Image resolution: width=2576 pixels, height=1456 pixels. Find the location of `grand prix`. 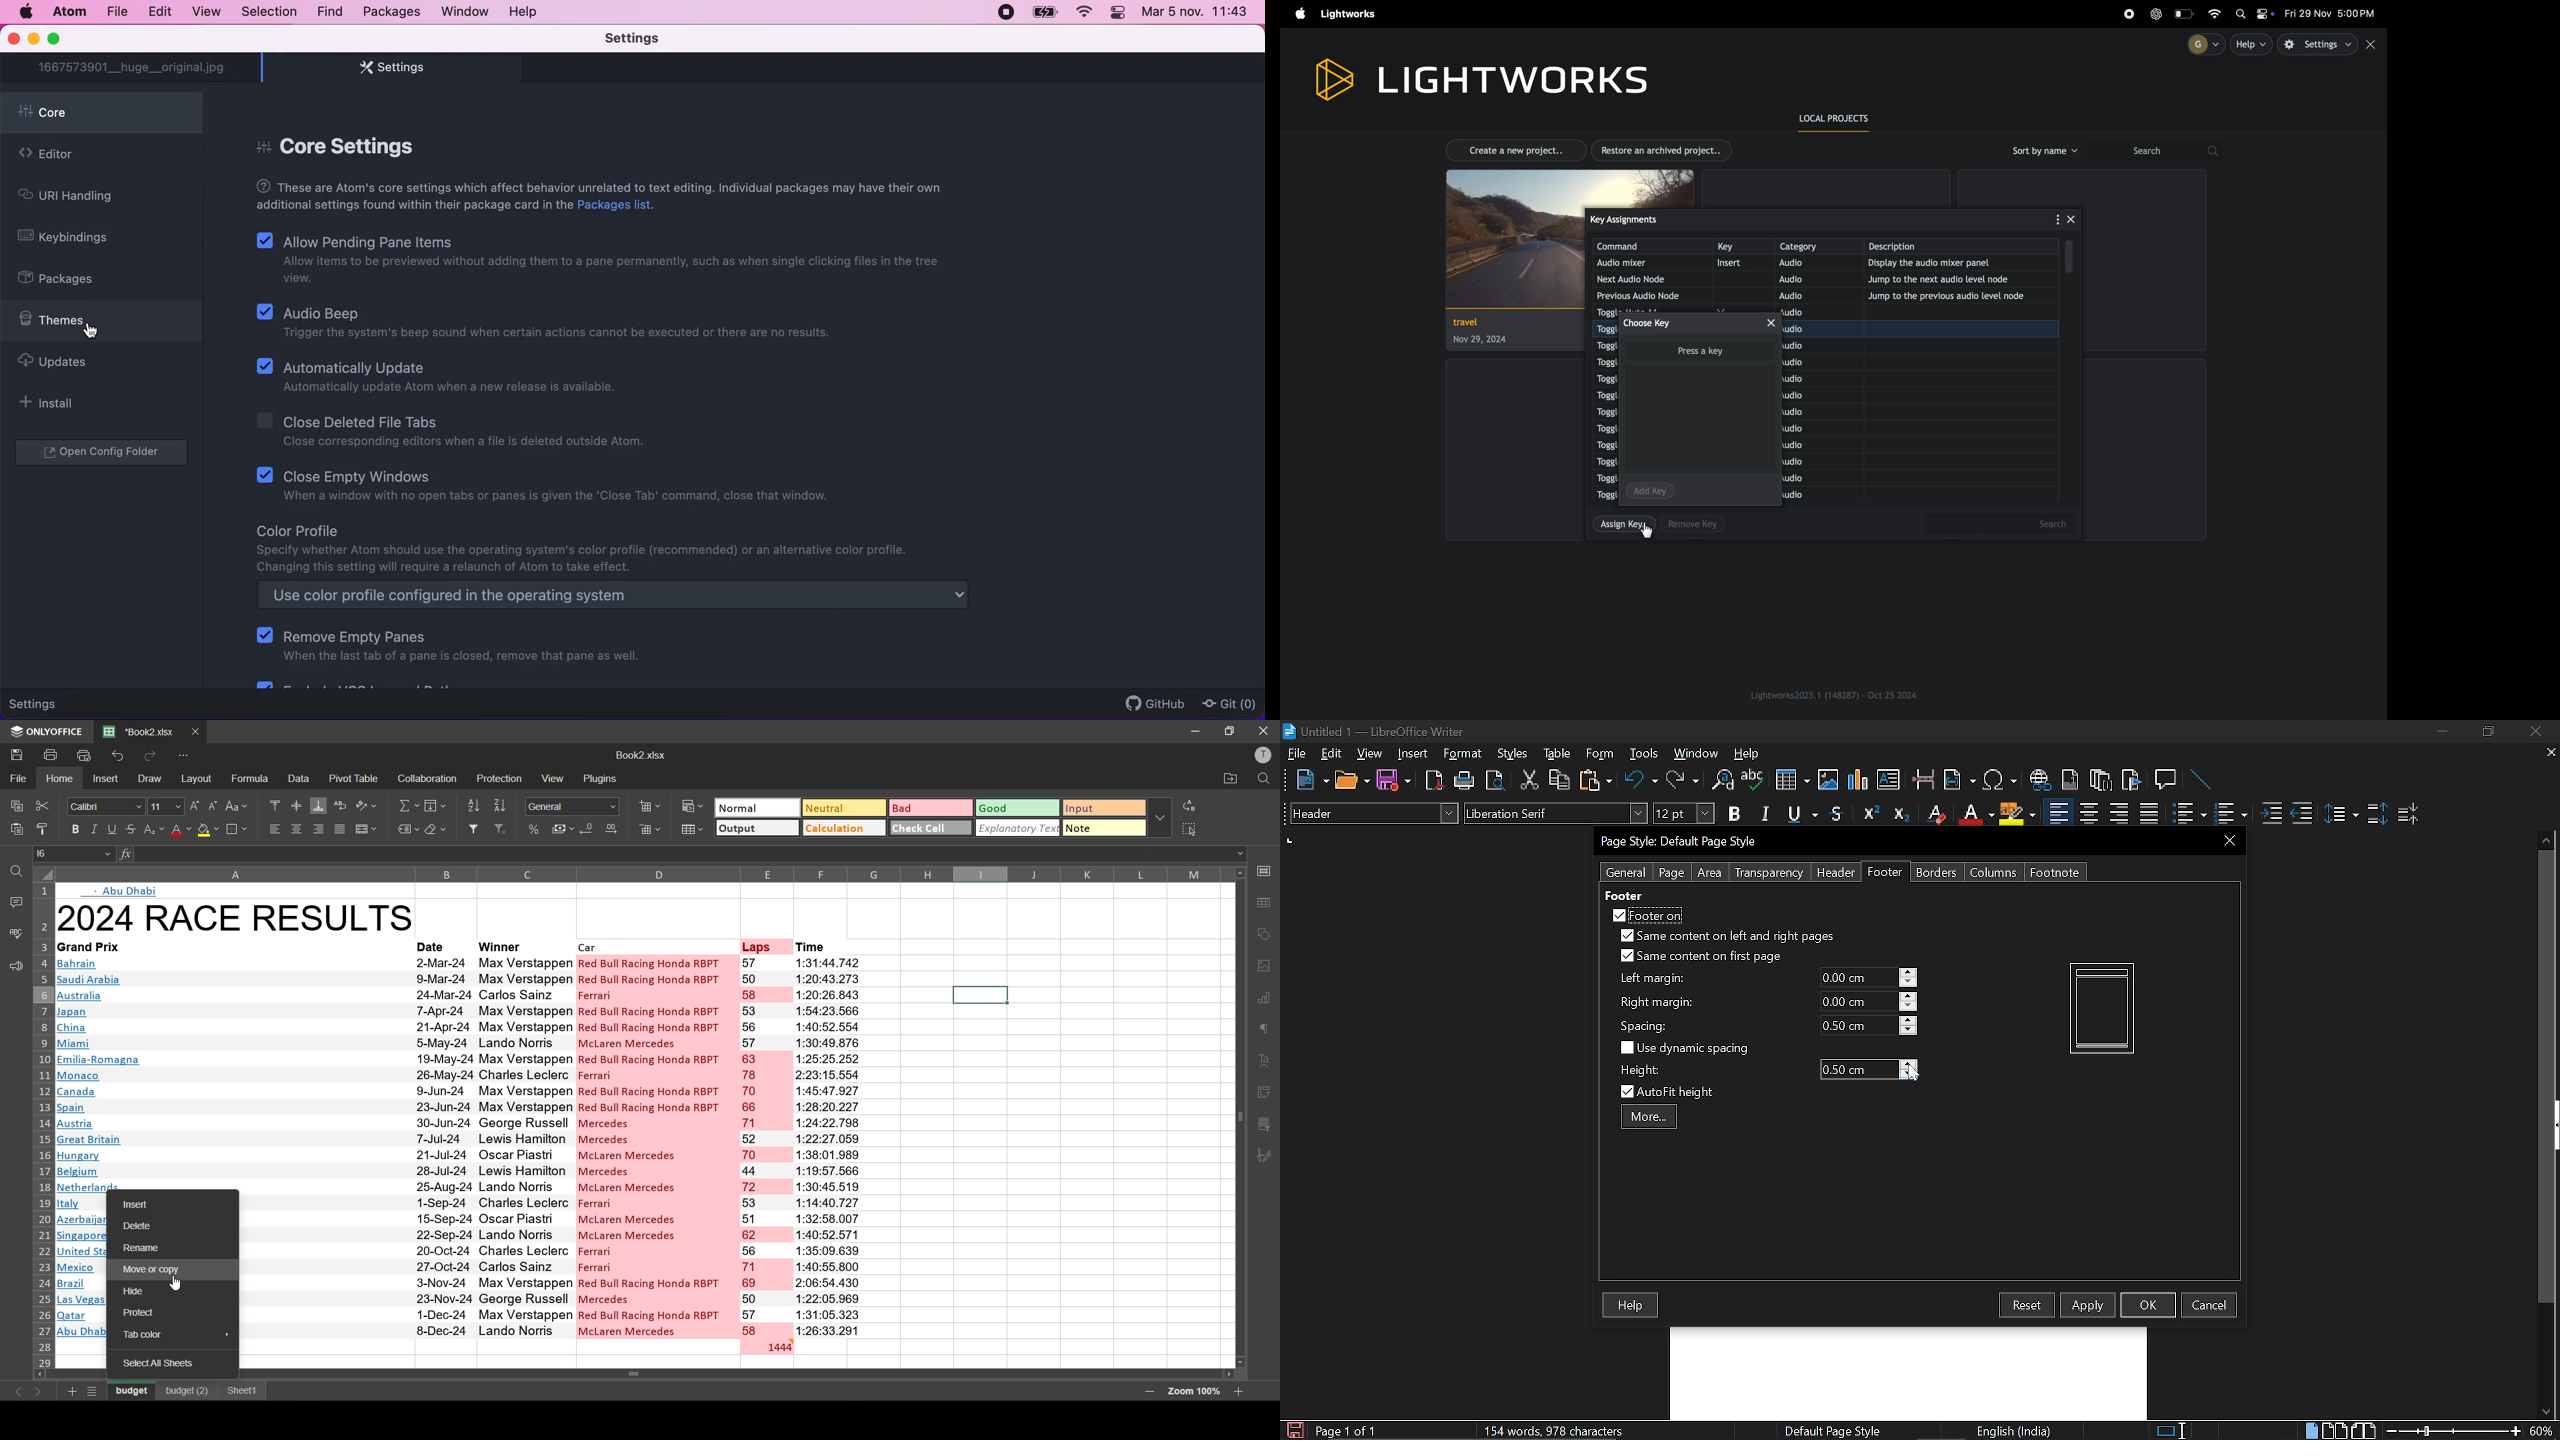

grand prix is located at coordinates (222, 947).